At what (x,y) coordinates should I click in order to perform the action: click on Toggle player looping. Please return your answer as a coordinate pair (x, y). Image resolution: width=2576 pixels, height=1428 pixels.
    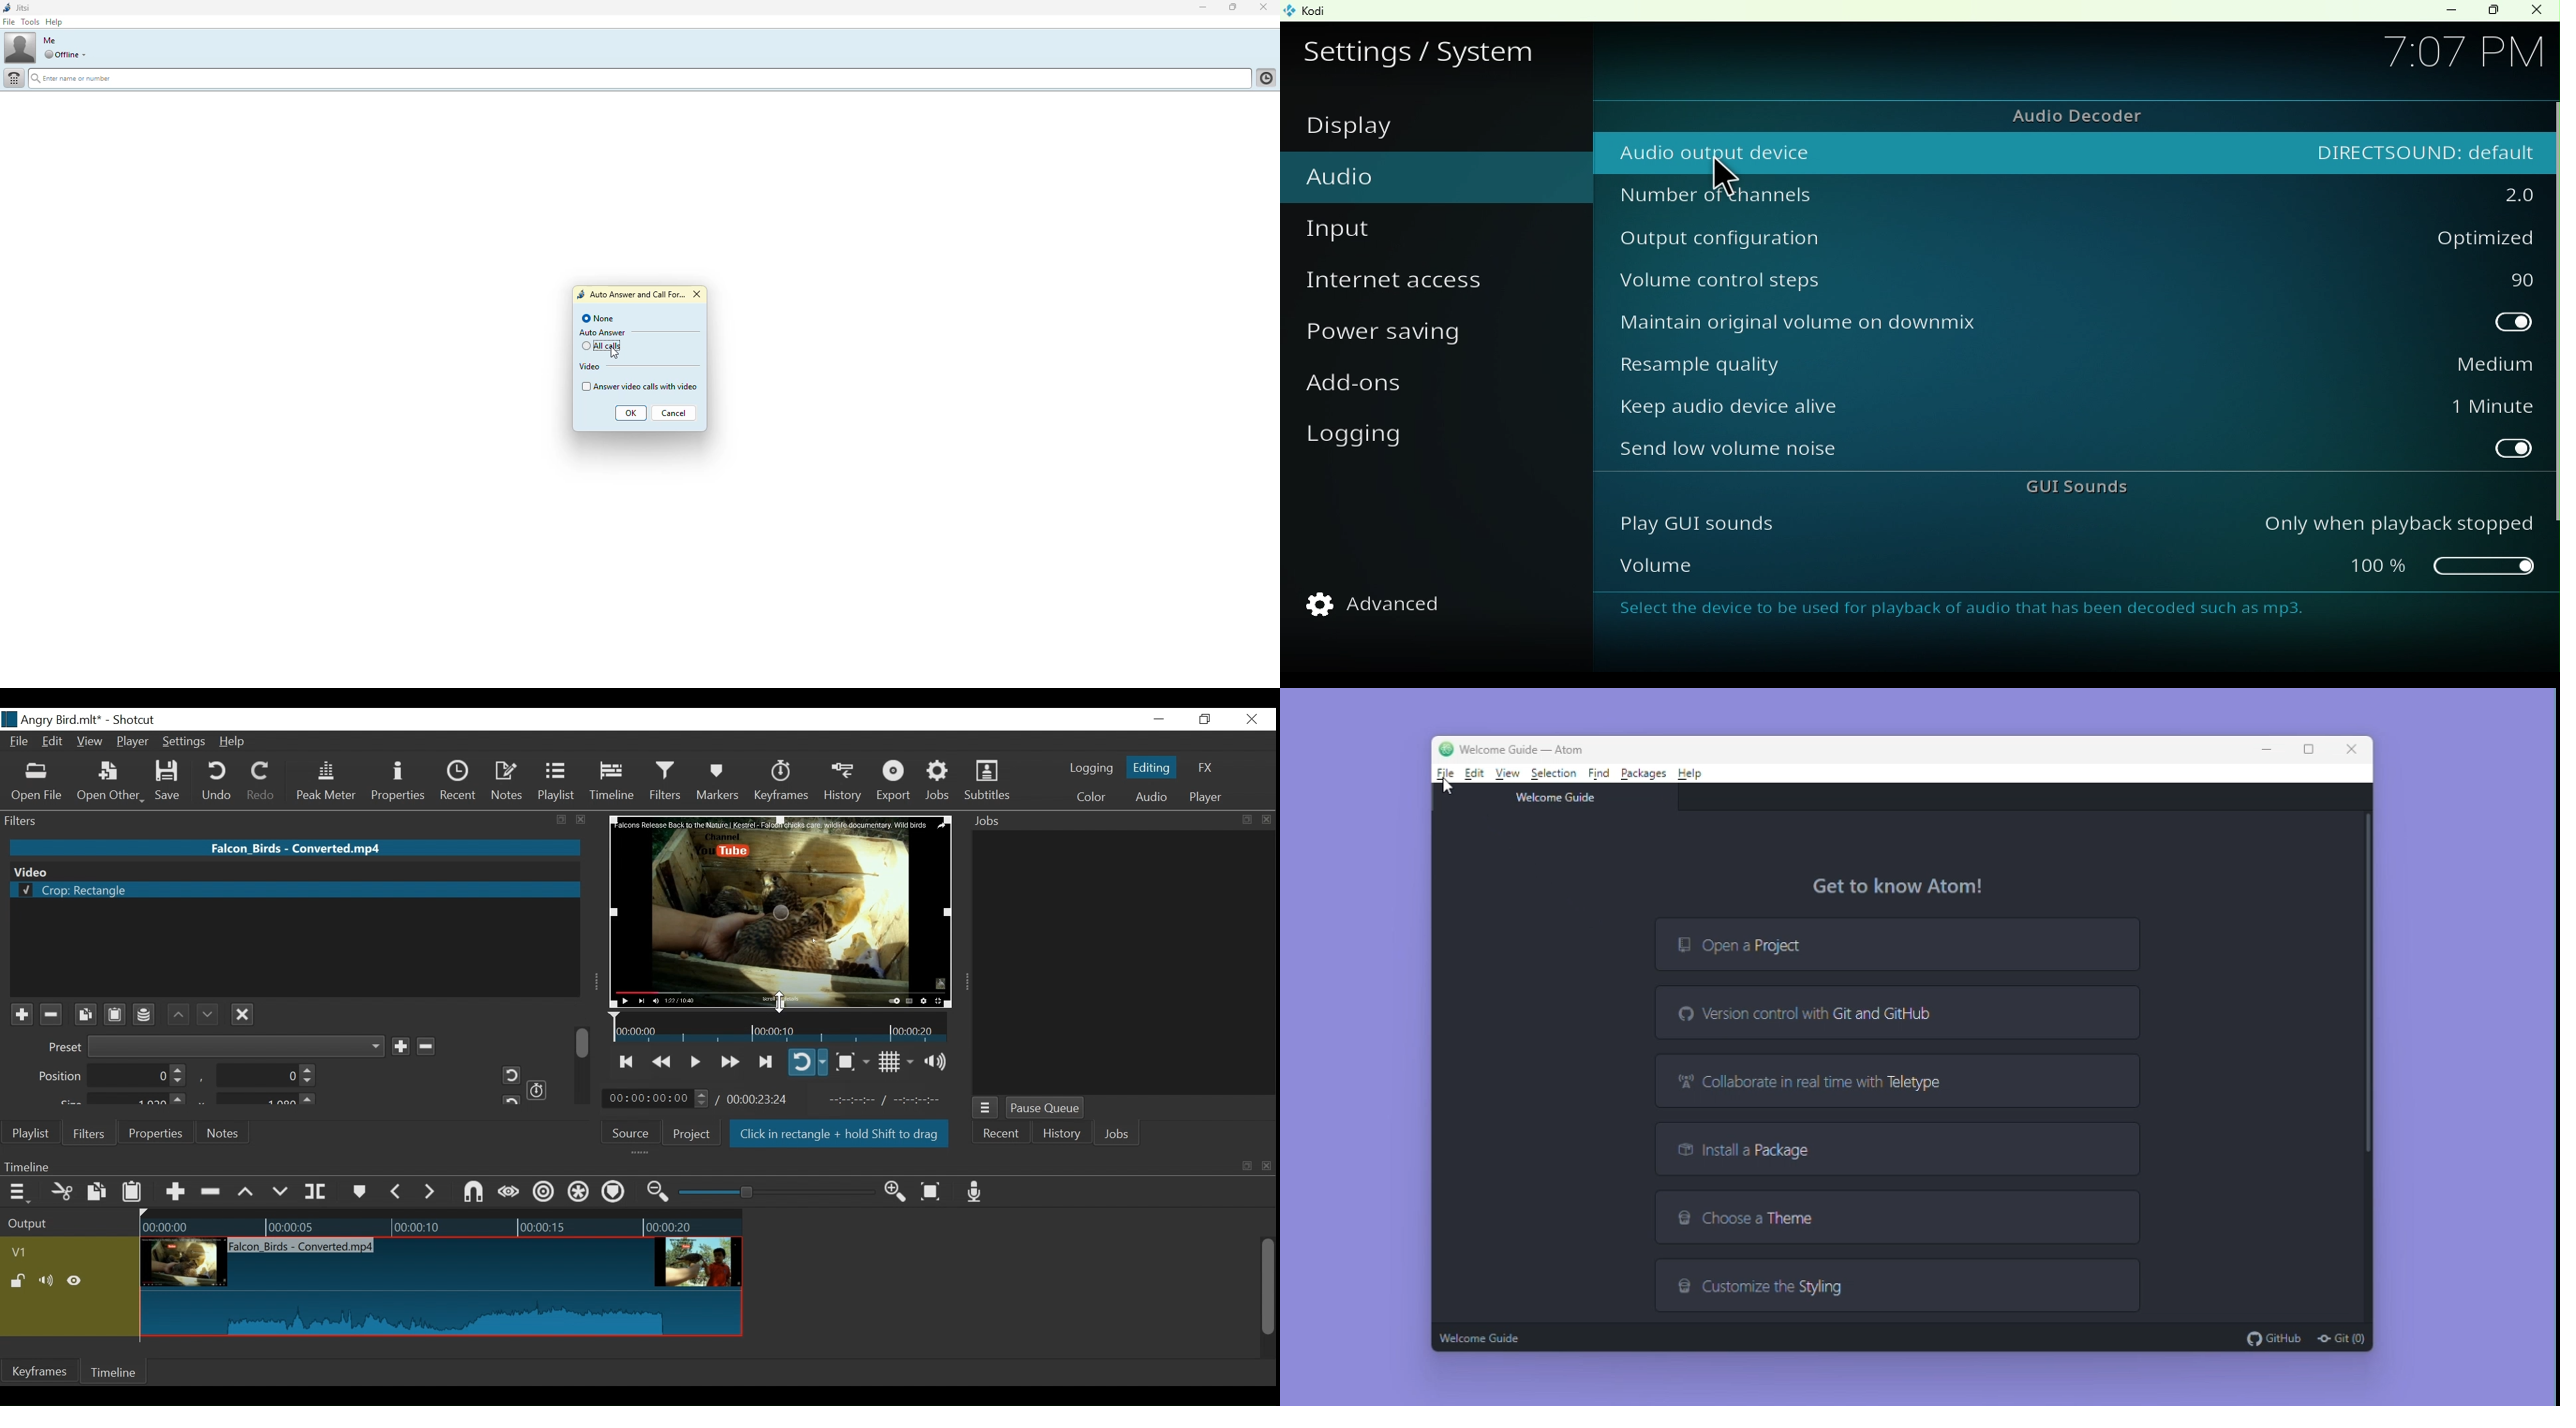
    Looking at the image, I should click on (808, 1062).